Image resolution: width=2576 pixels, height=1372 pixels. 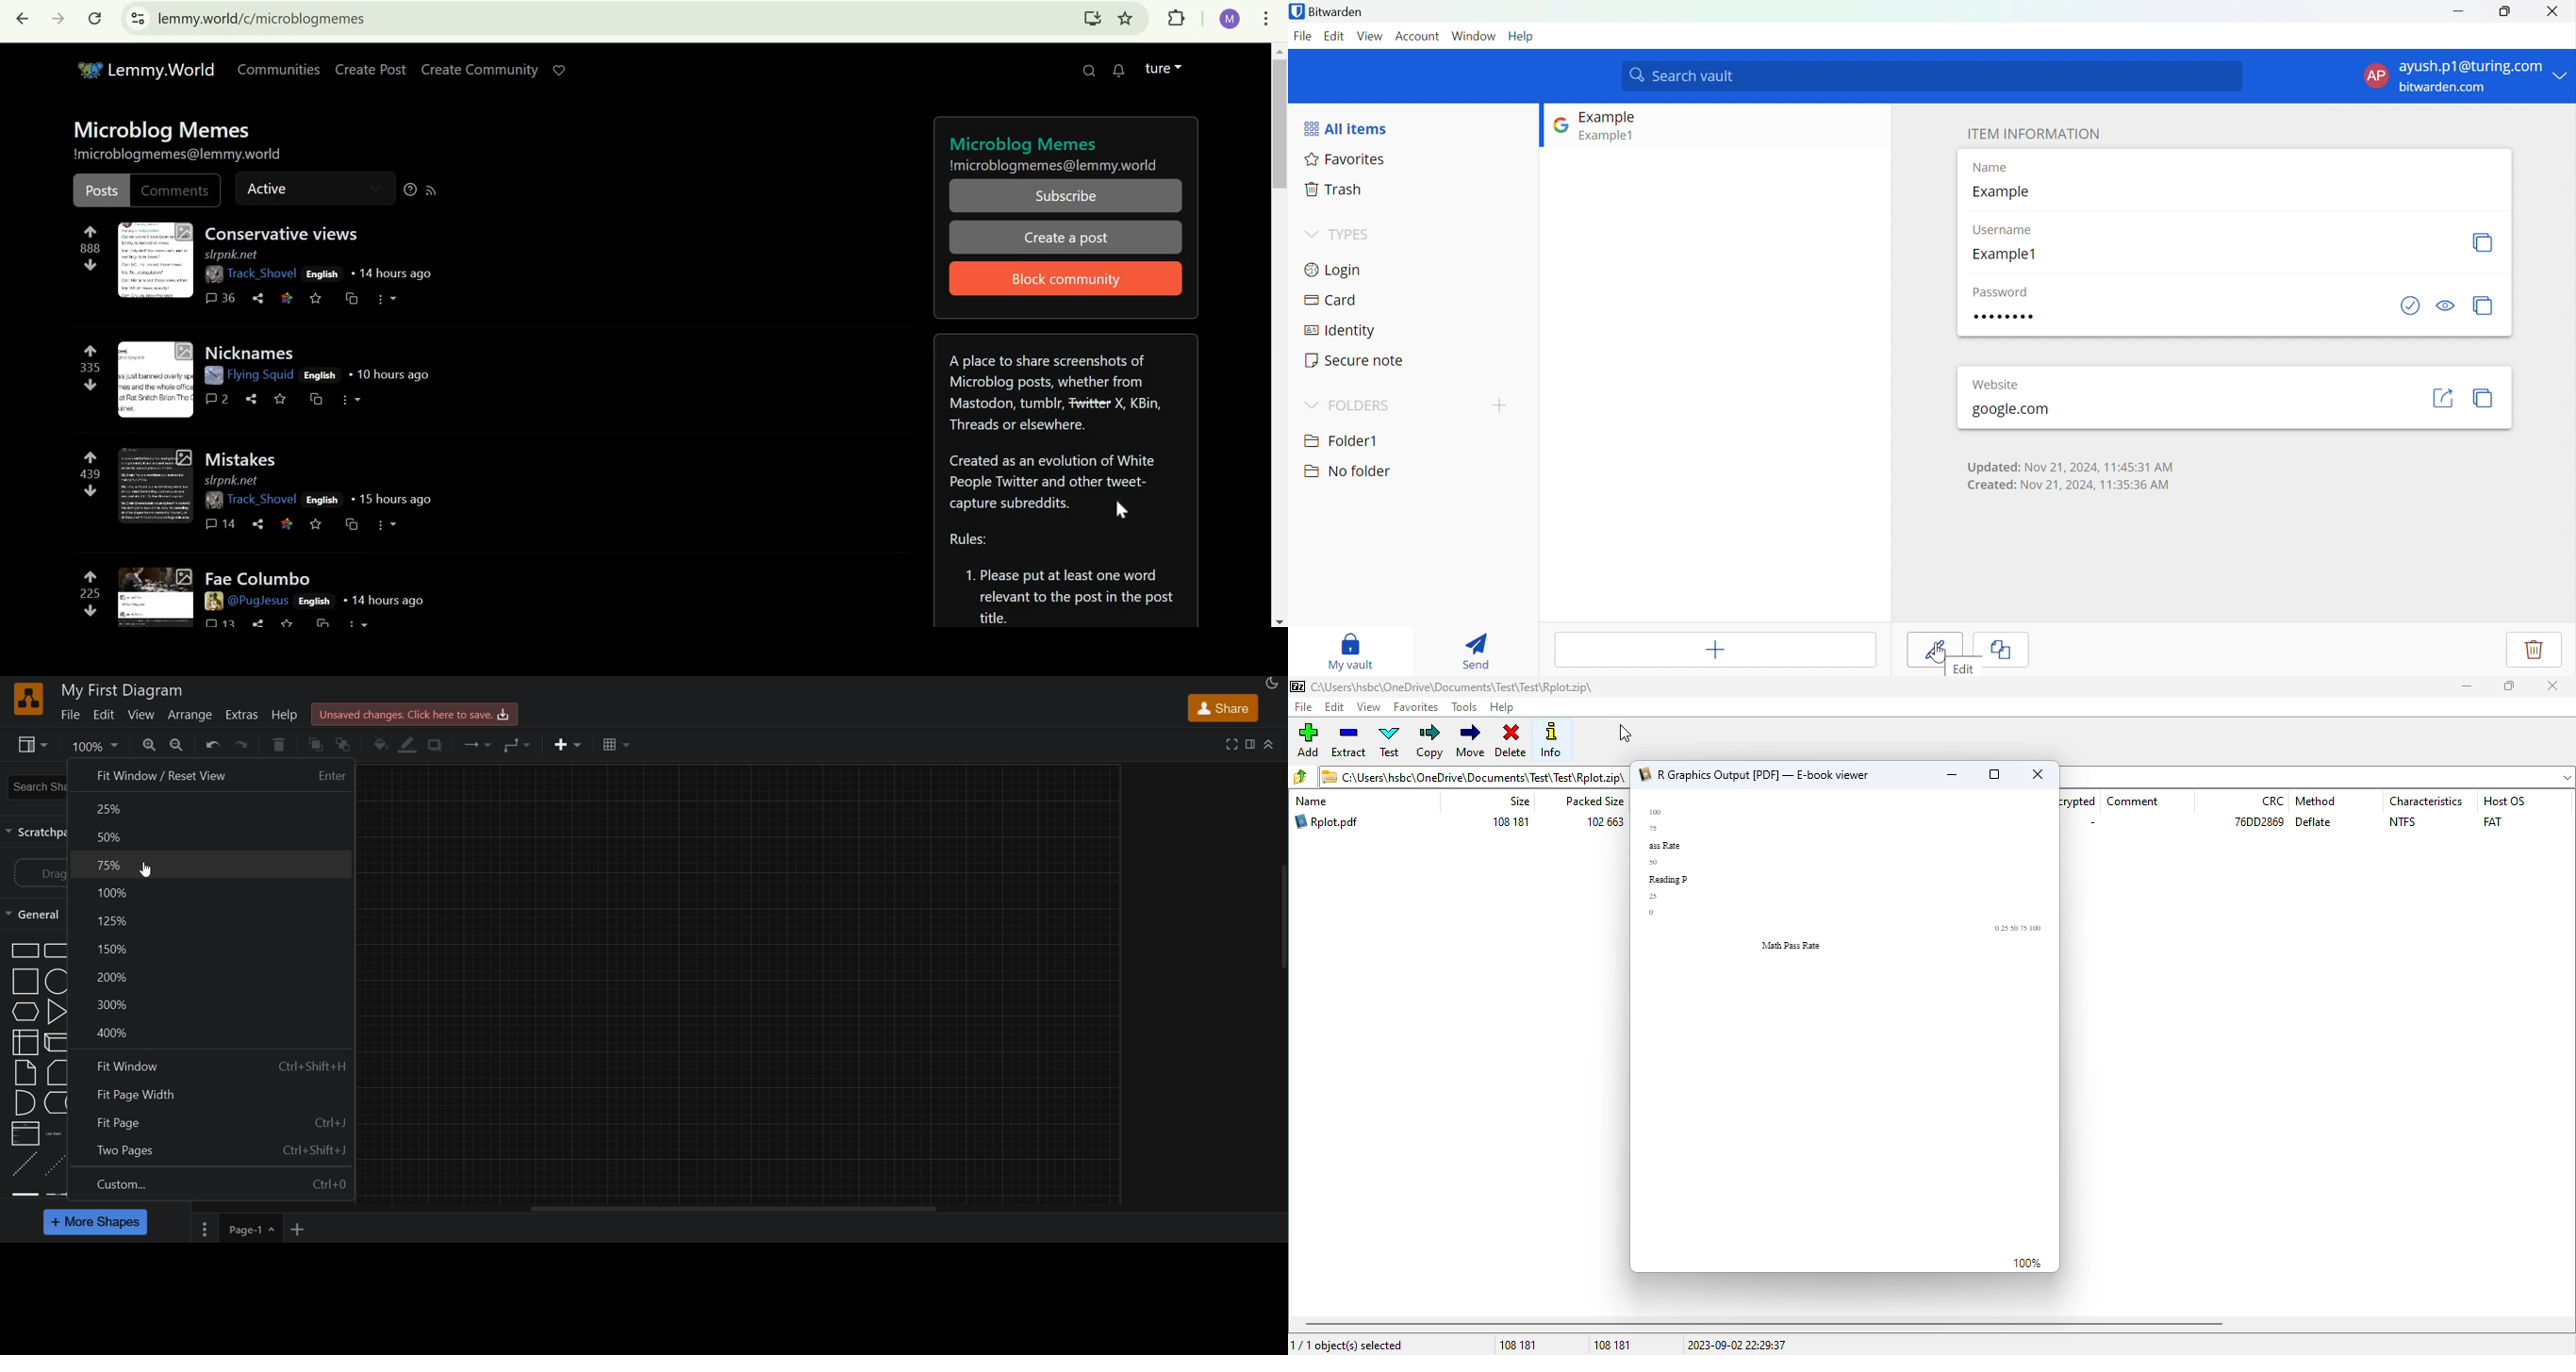 What do you see at coordinates (2402, 821) in the screenshot?
I see `NTFS` at bounding box center [2402, 821].